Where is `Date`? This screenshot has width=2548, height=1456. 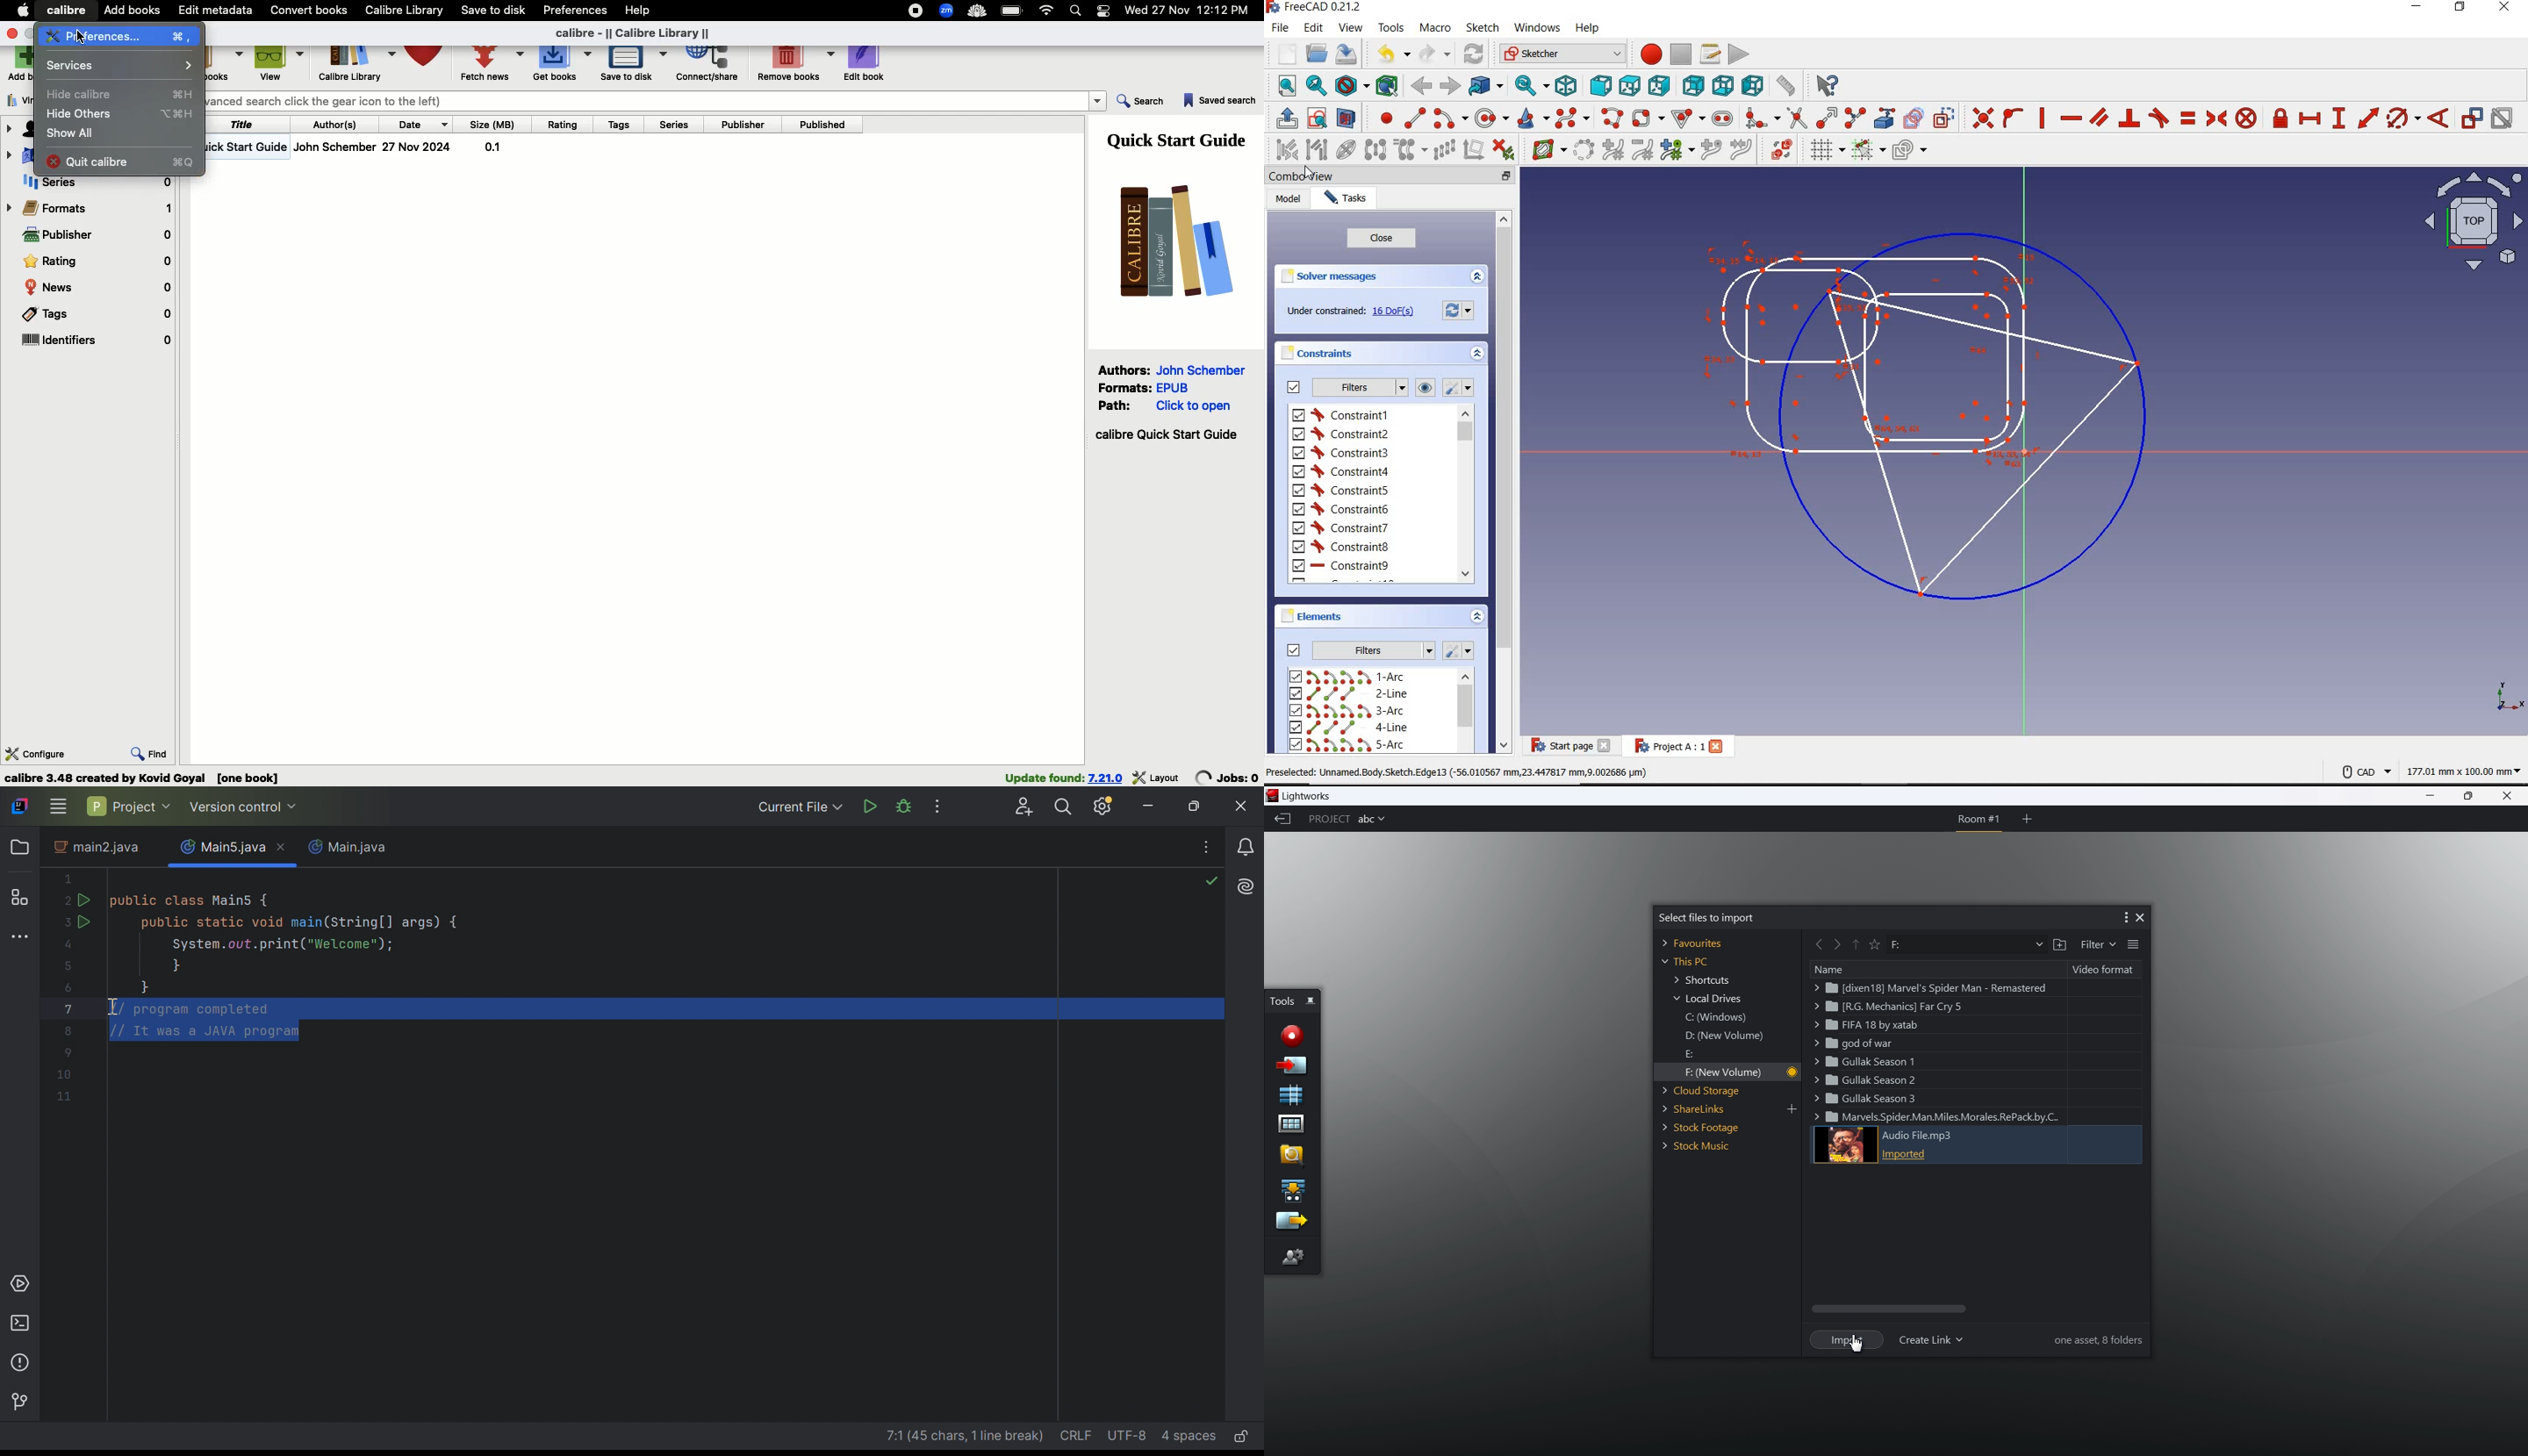 Date is located at coordinates (416, 125).